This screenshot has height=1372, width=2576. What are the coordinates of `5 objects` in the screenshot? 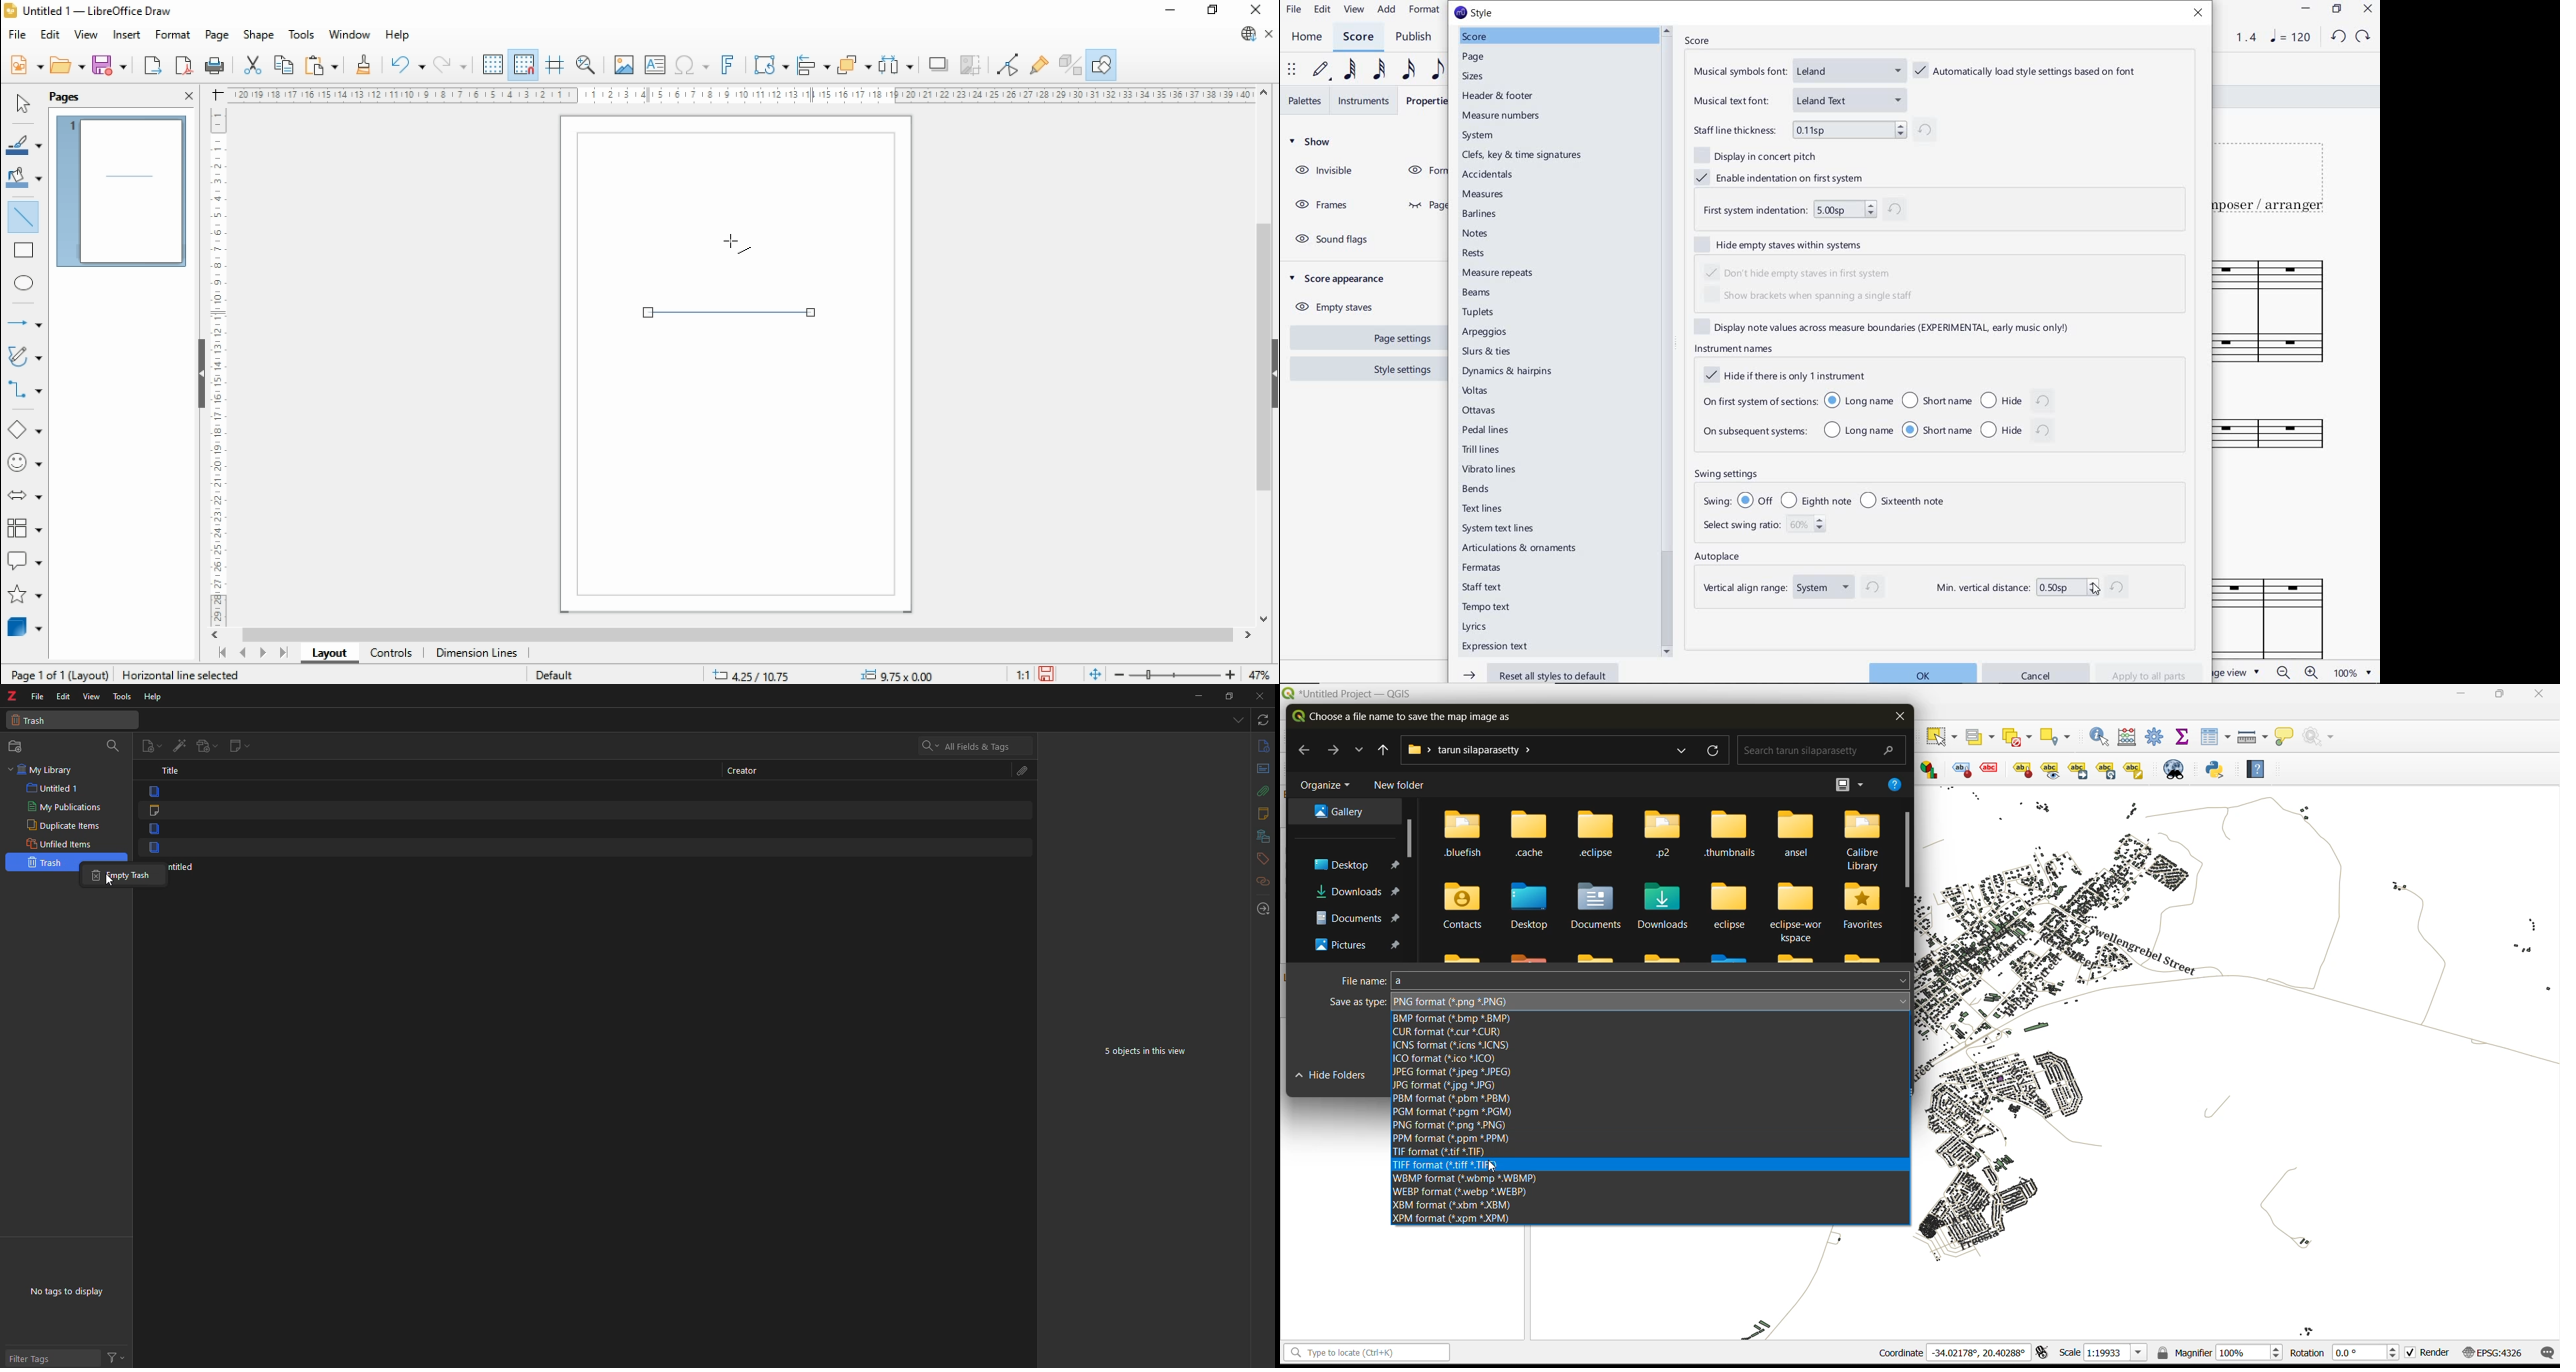 It's located at (1148, 1050).